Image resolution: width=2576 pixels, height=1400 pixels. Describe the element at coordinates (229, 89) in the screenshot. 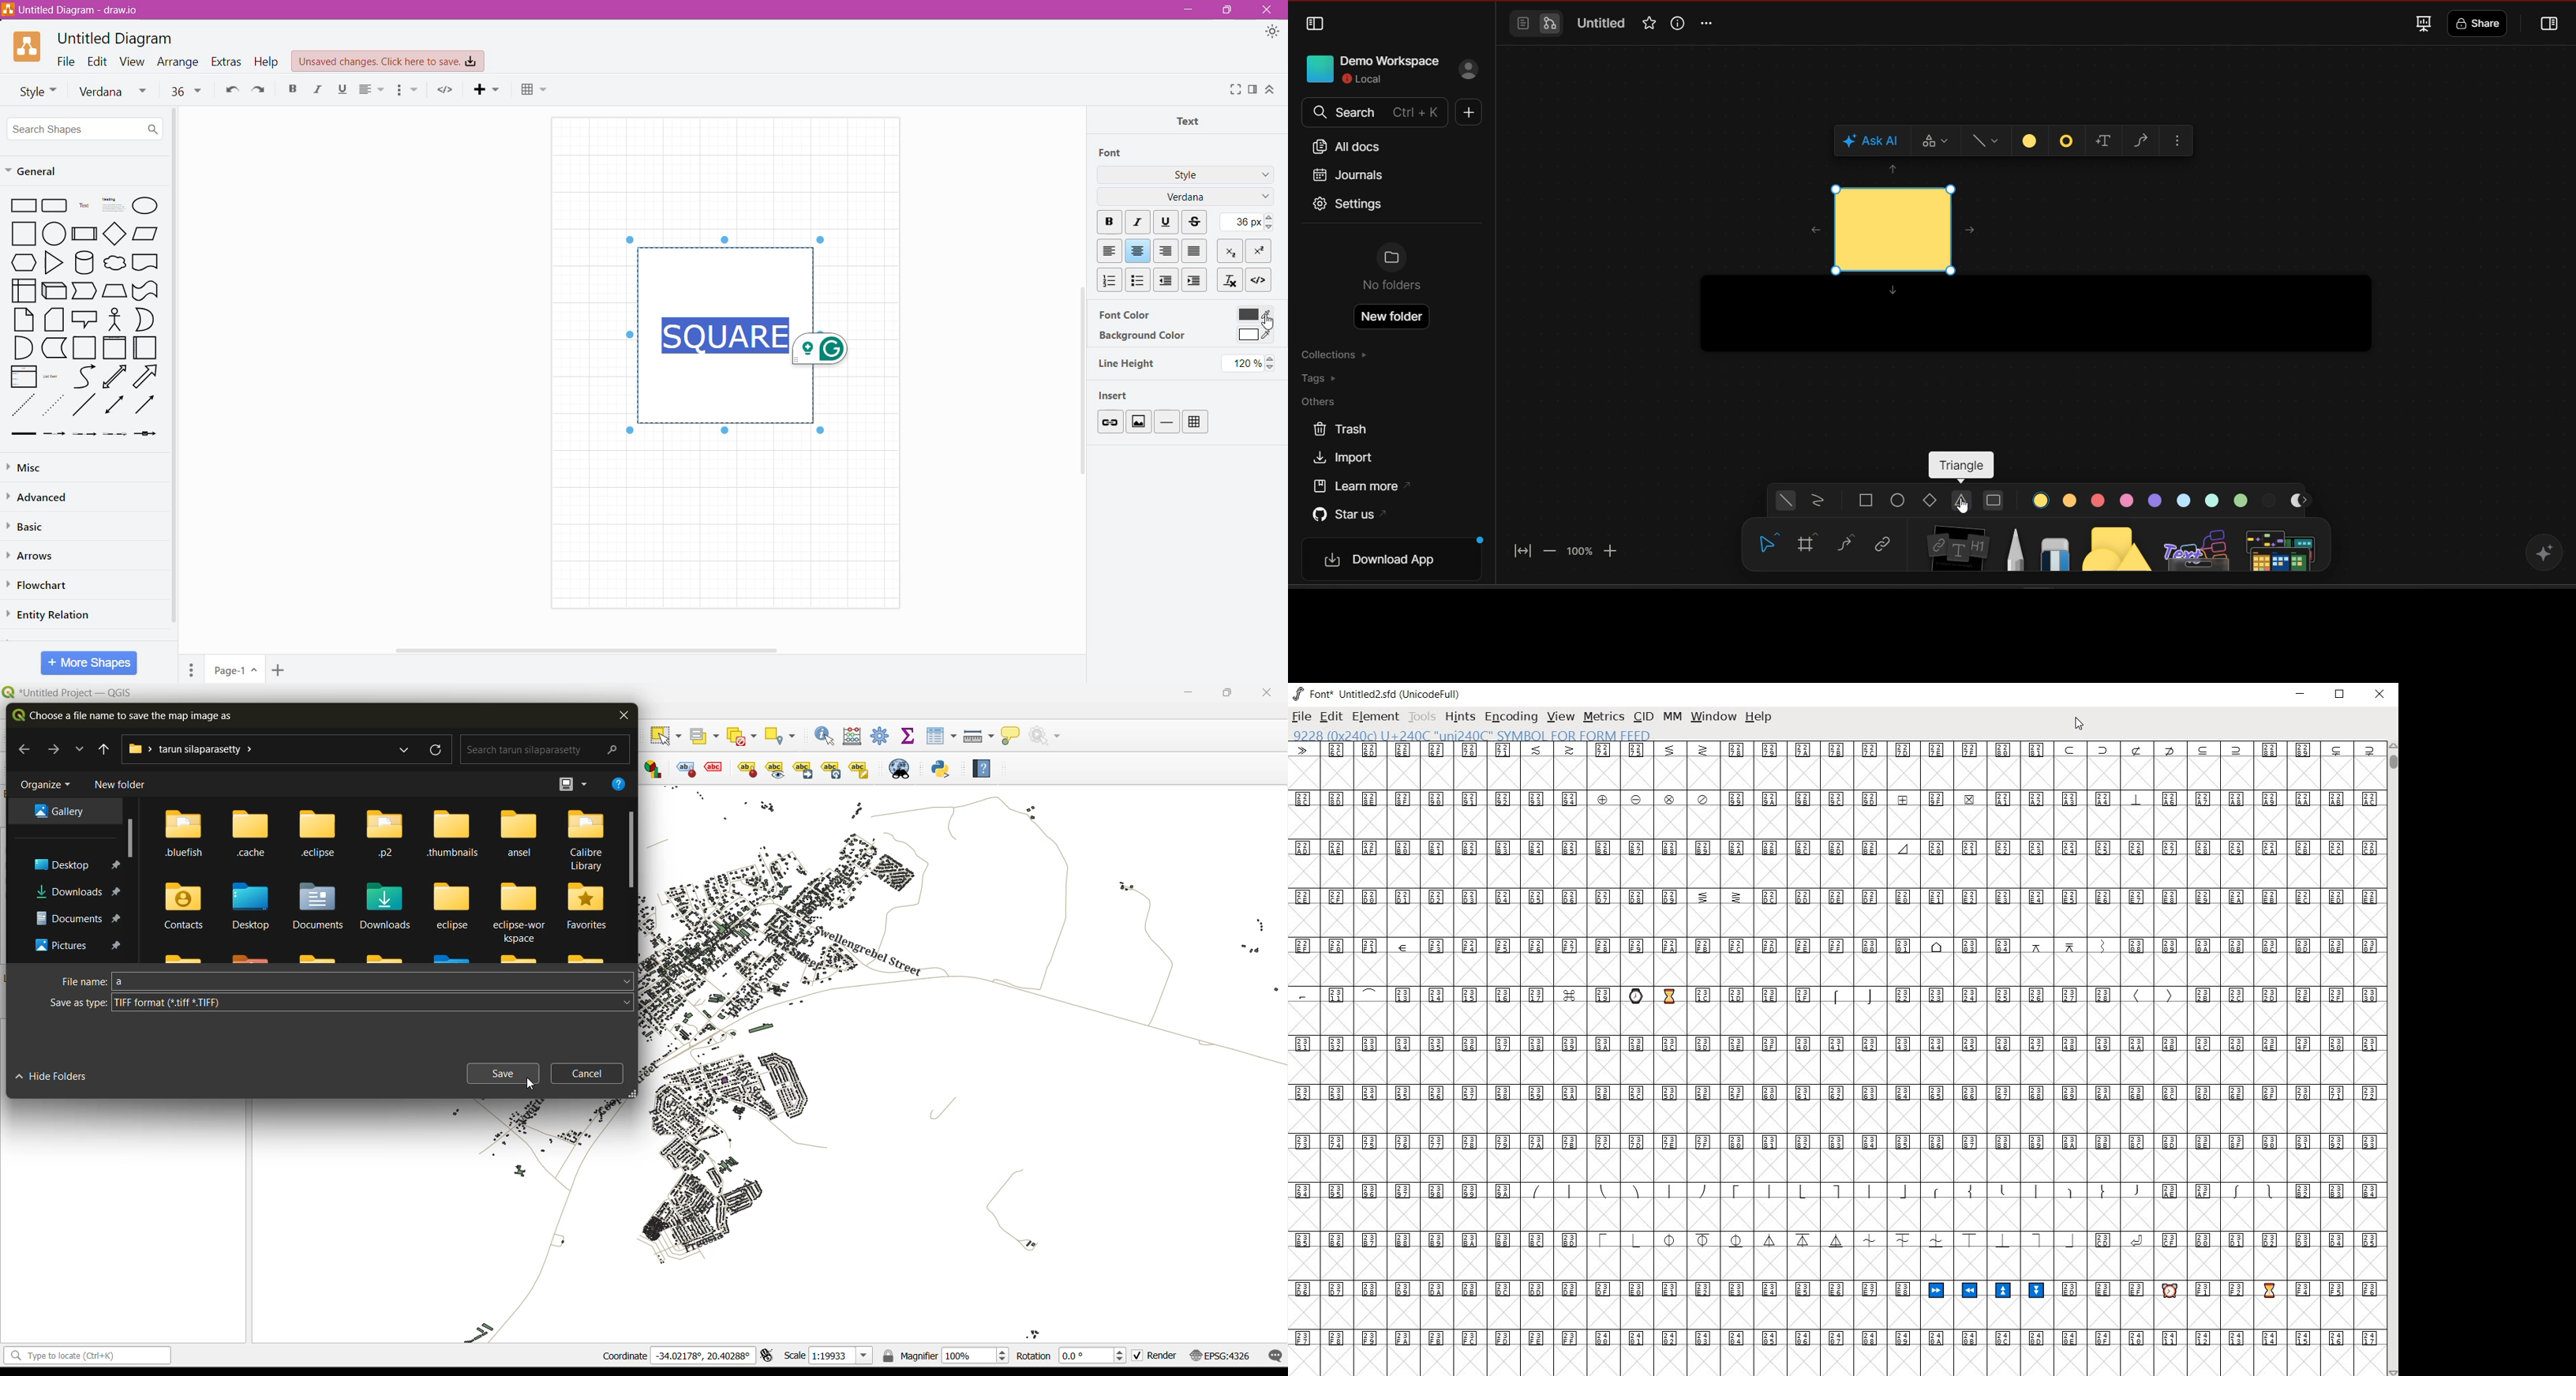

I see `Undo` at that location.